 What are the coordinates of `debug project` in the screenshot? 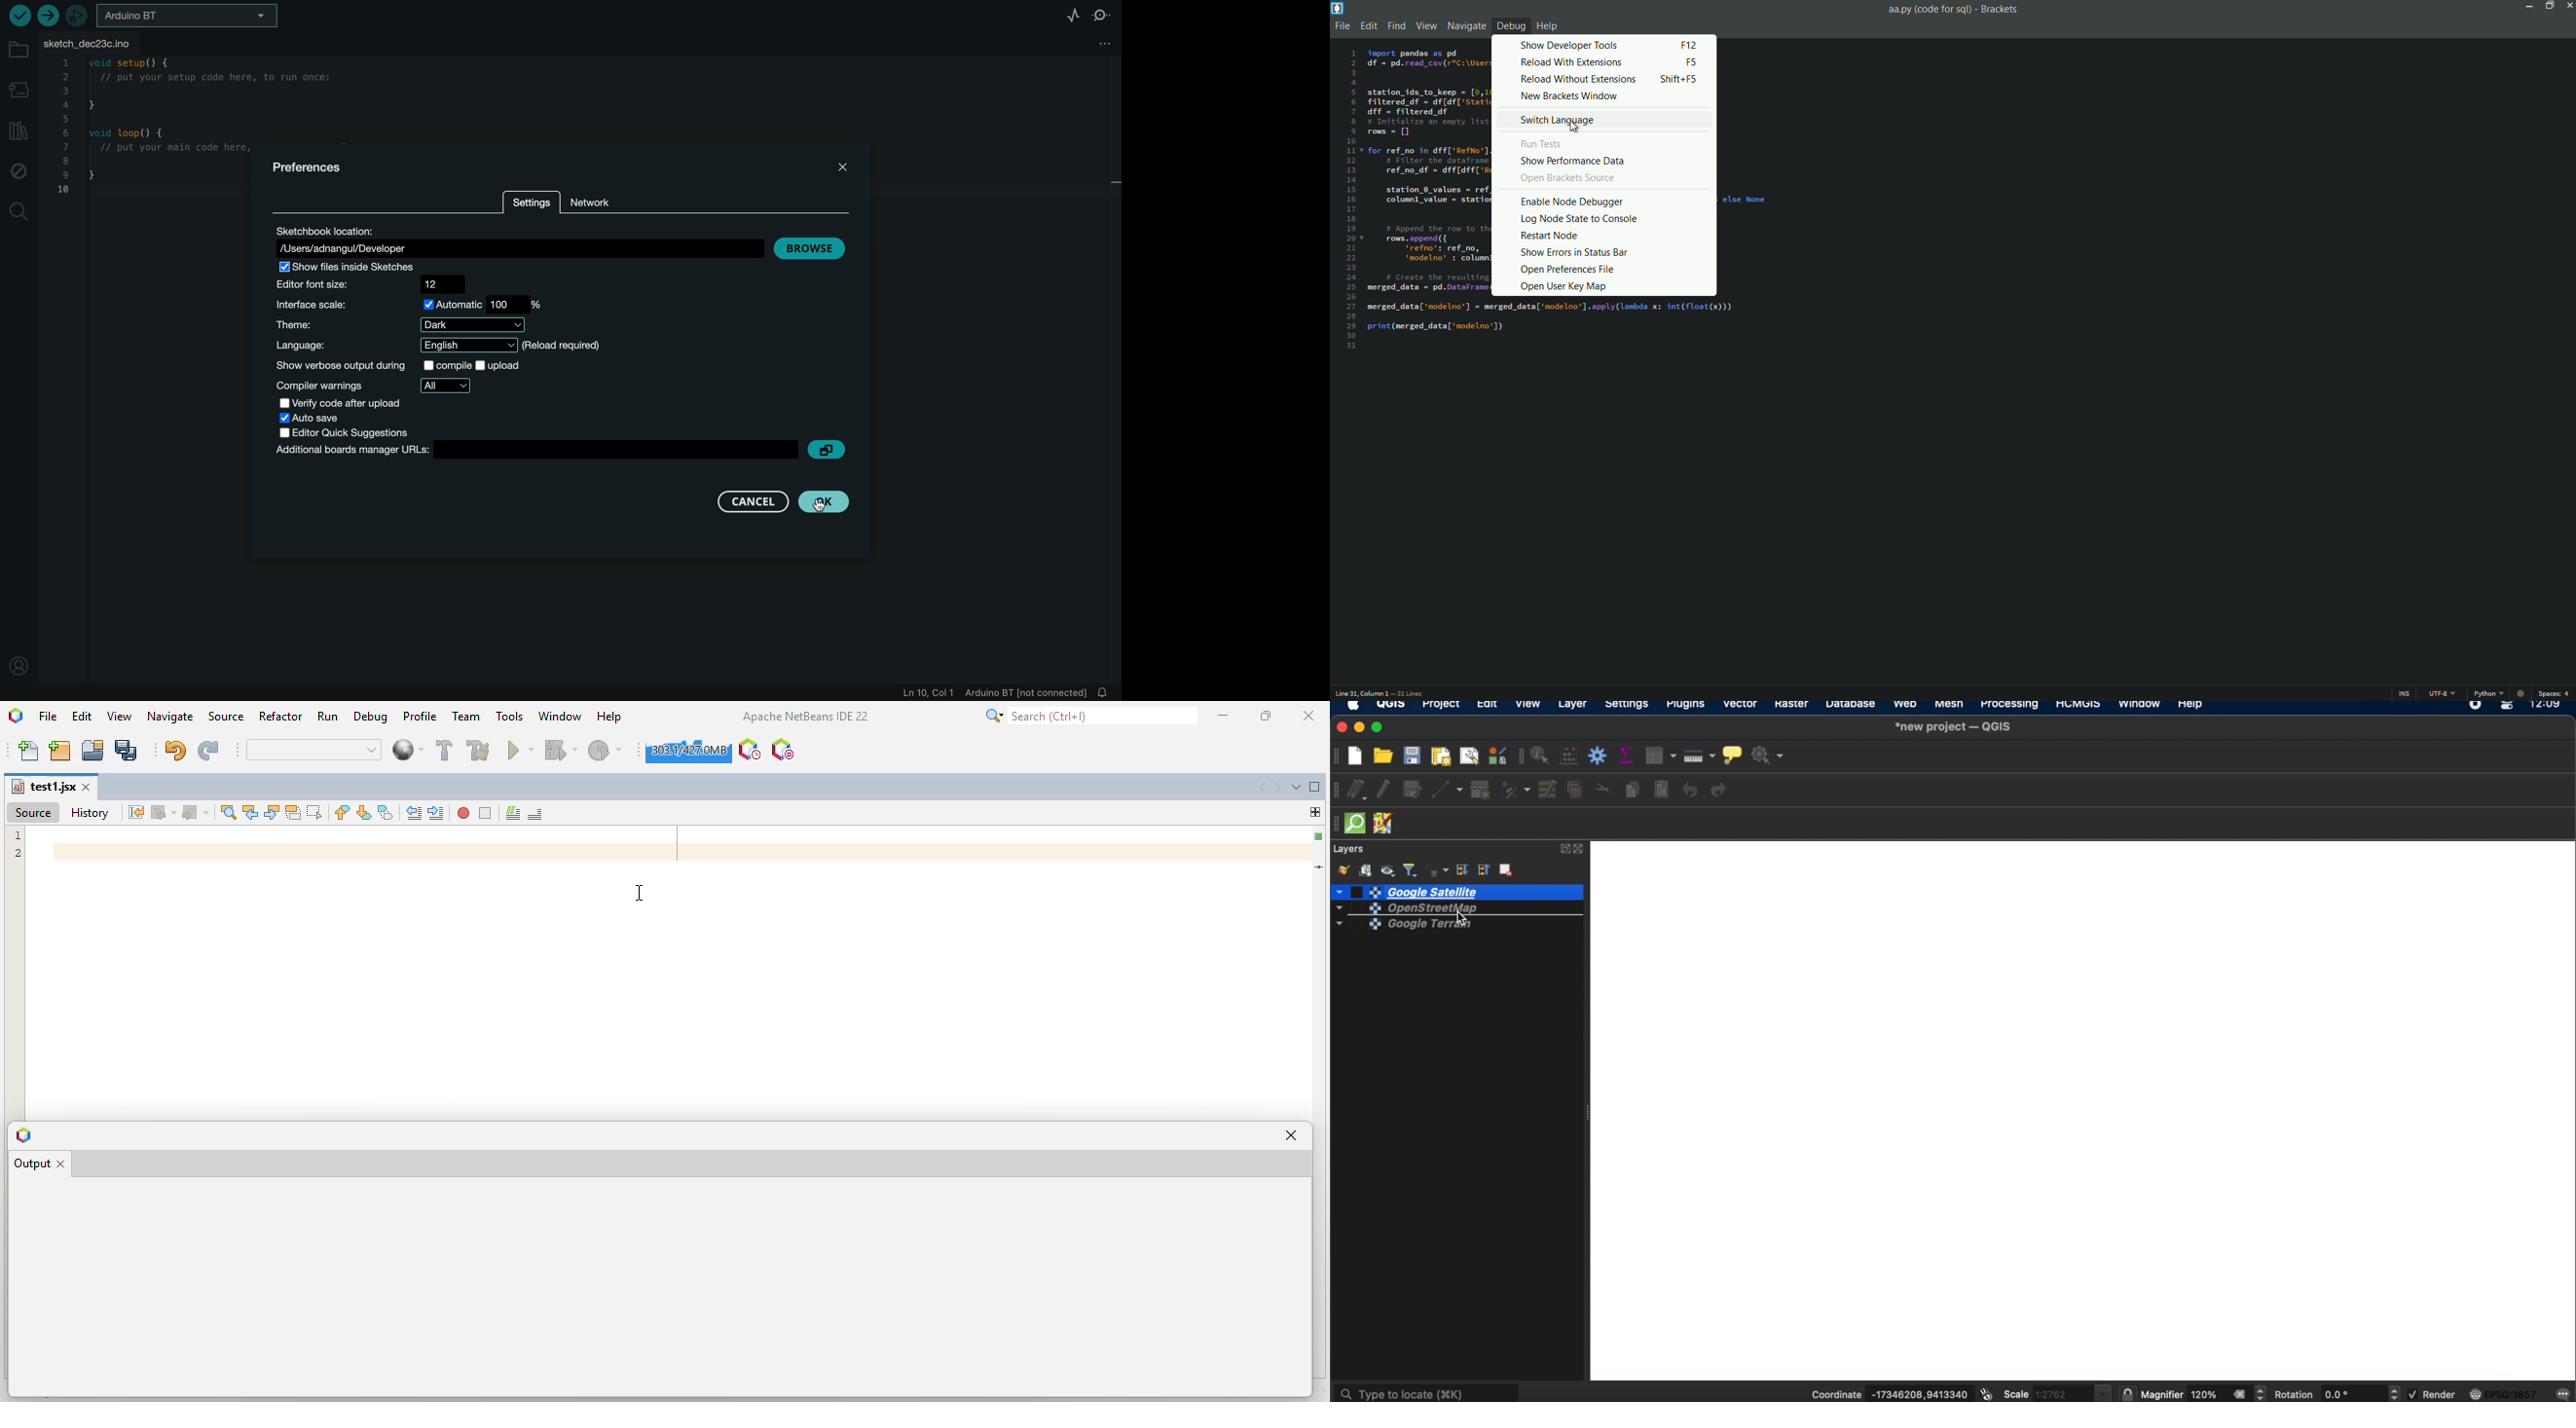 It's located at (562, 749).